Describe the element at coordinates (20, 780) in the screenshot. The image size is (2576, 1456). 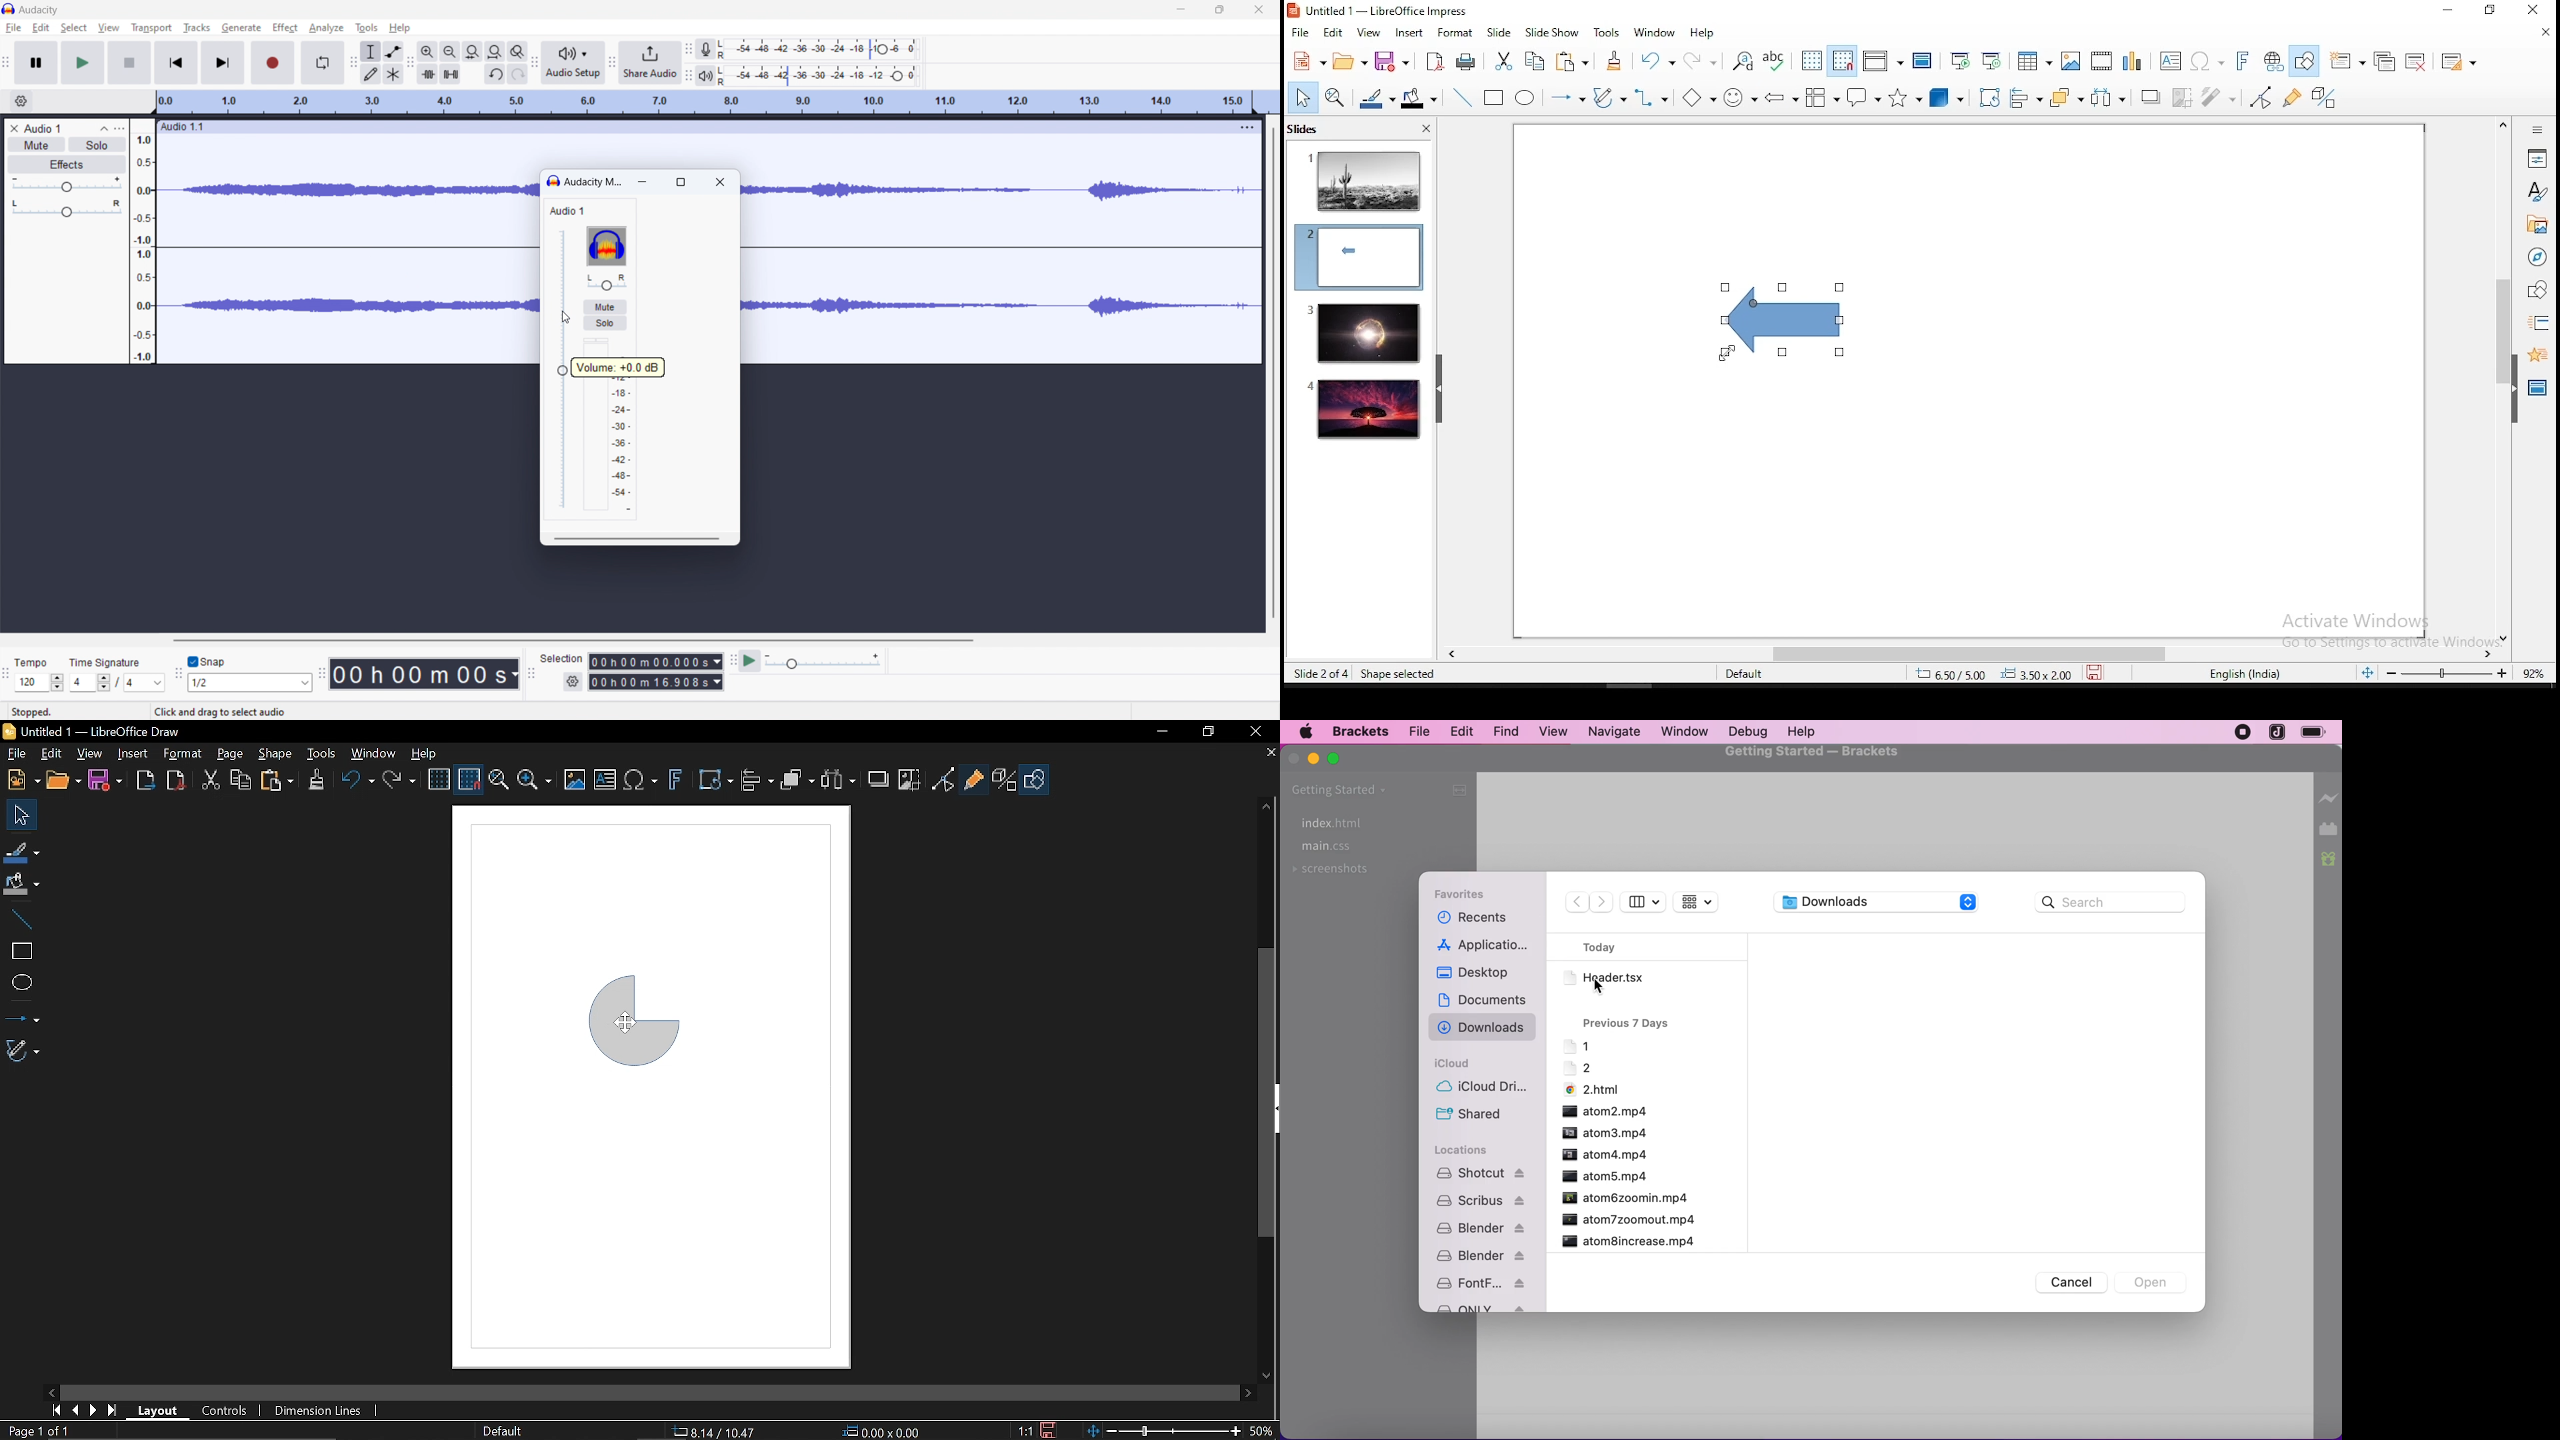
I see `new` at that location.